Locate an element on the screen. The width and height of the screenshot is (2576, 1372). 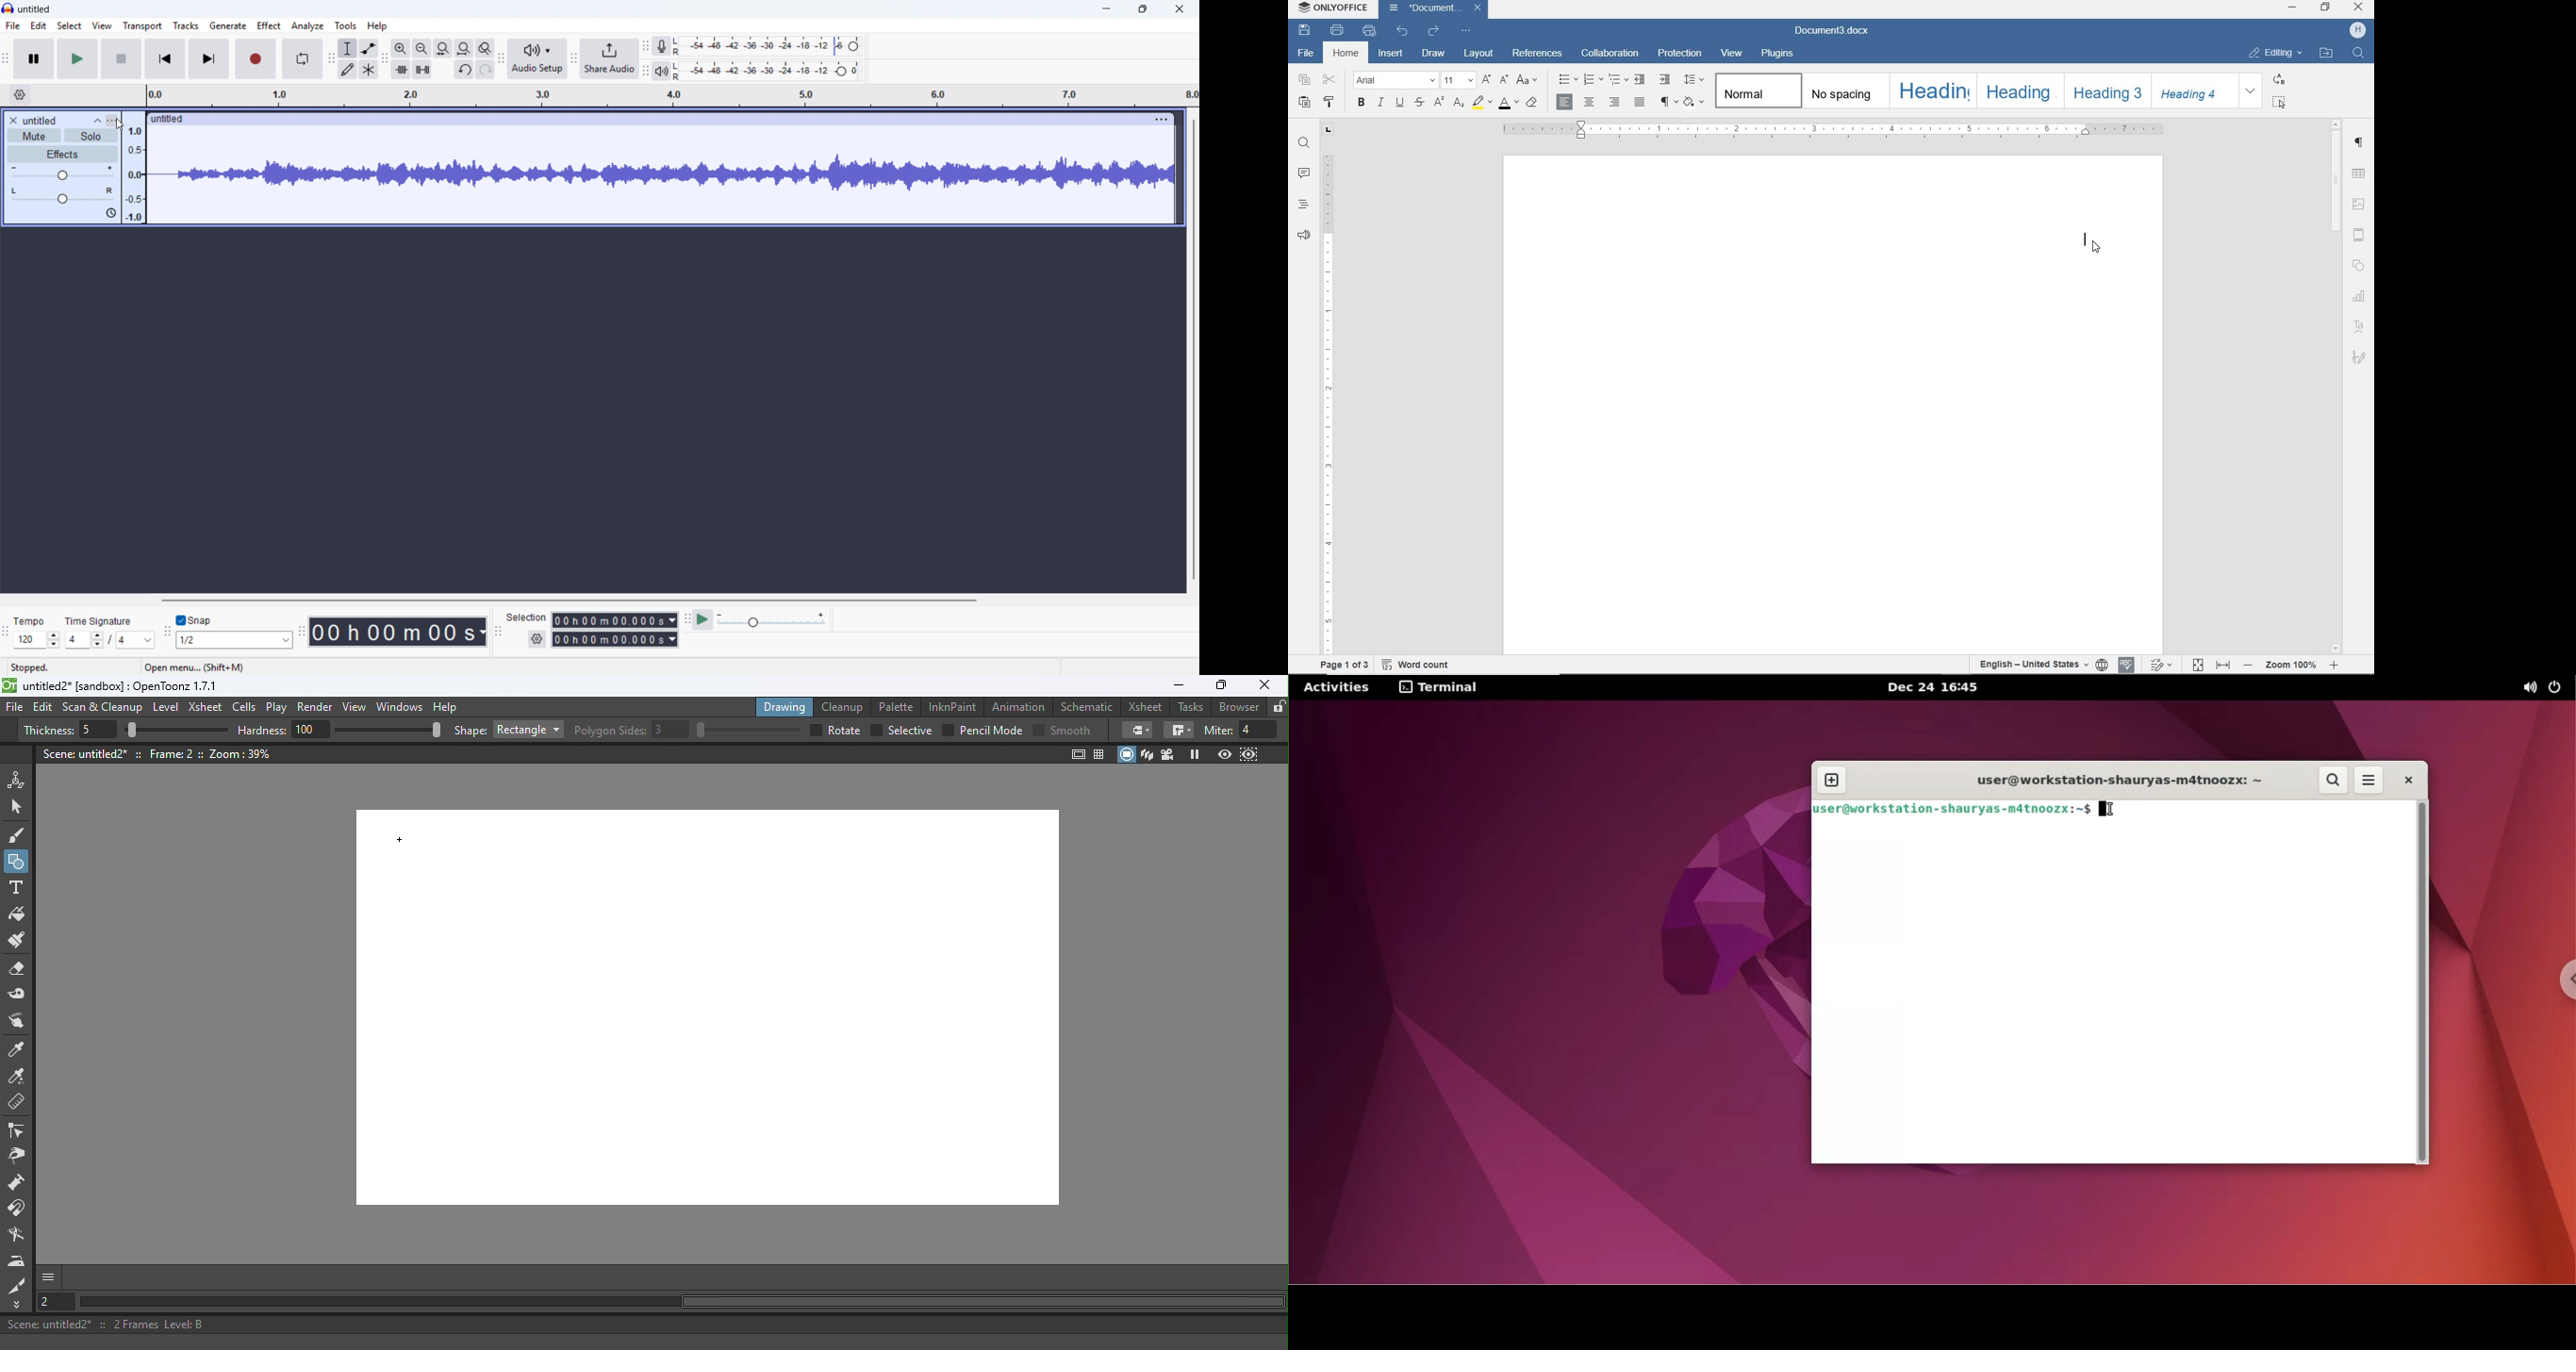
play  is located at coordinates (78, 59).